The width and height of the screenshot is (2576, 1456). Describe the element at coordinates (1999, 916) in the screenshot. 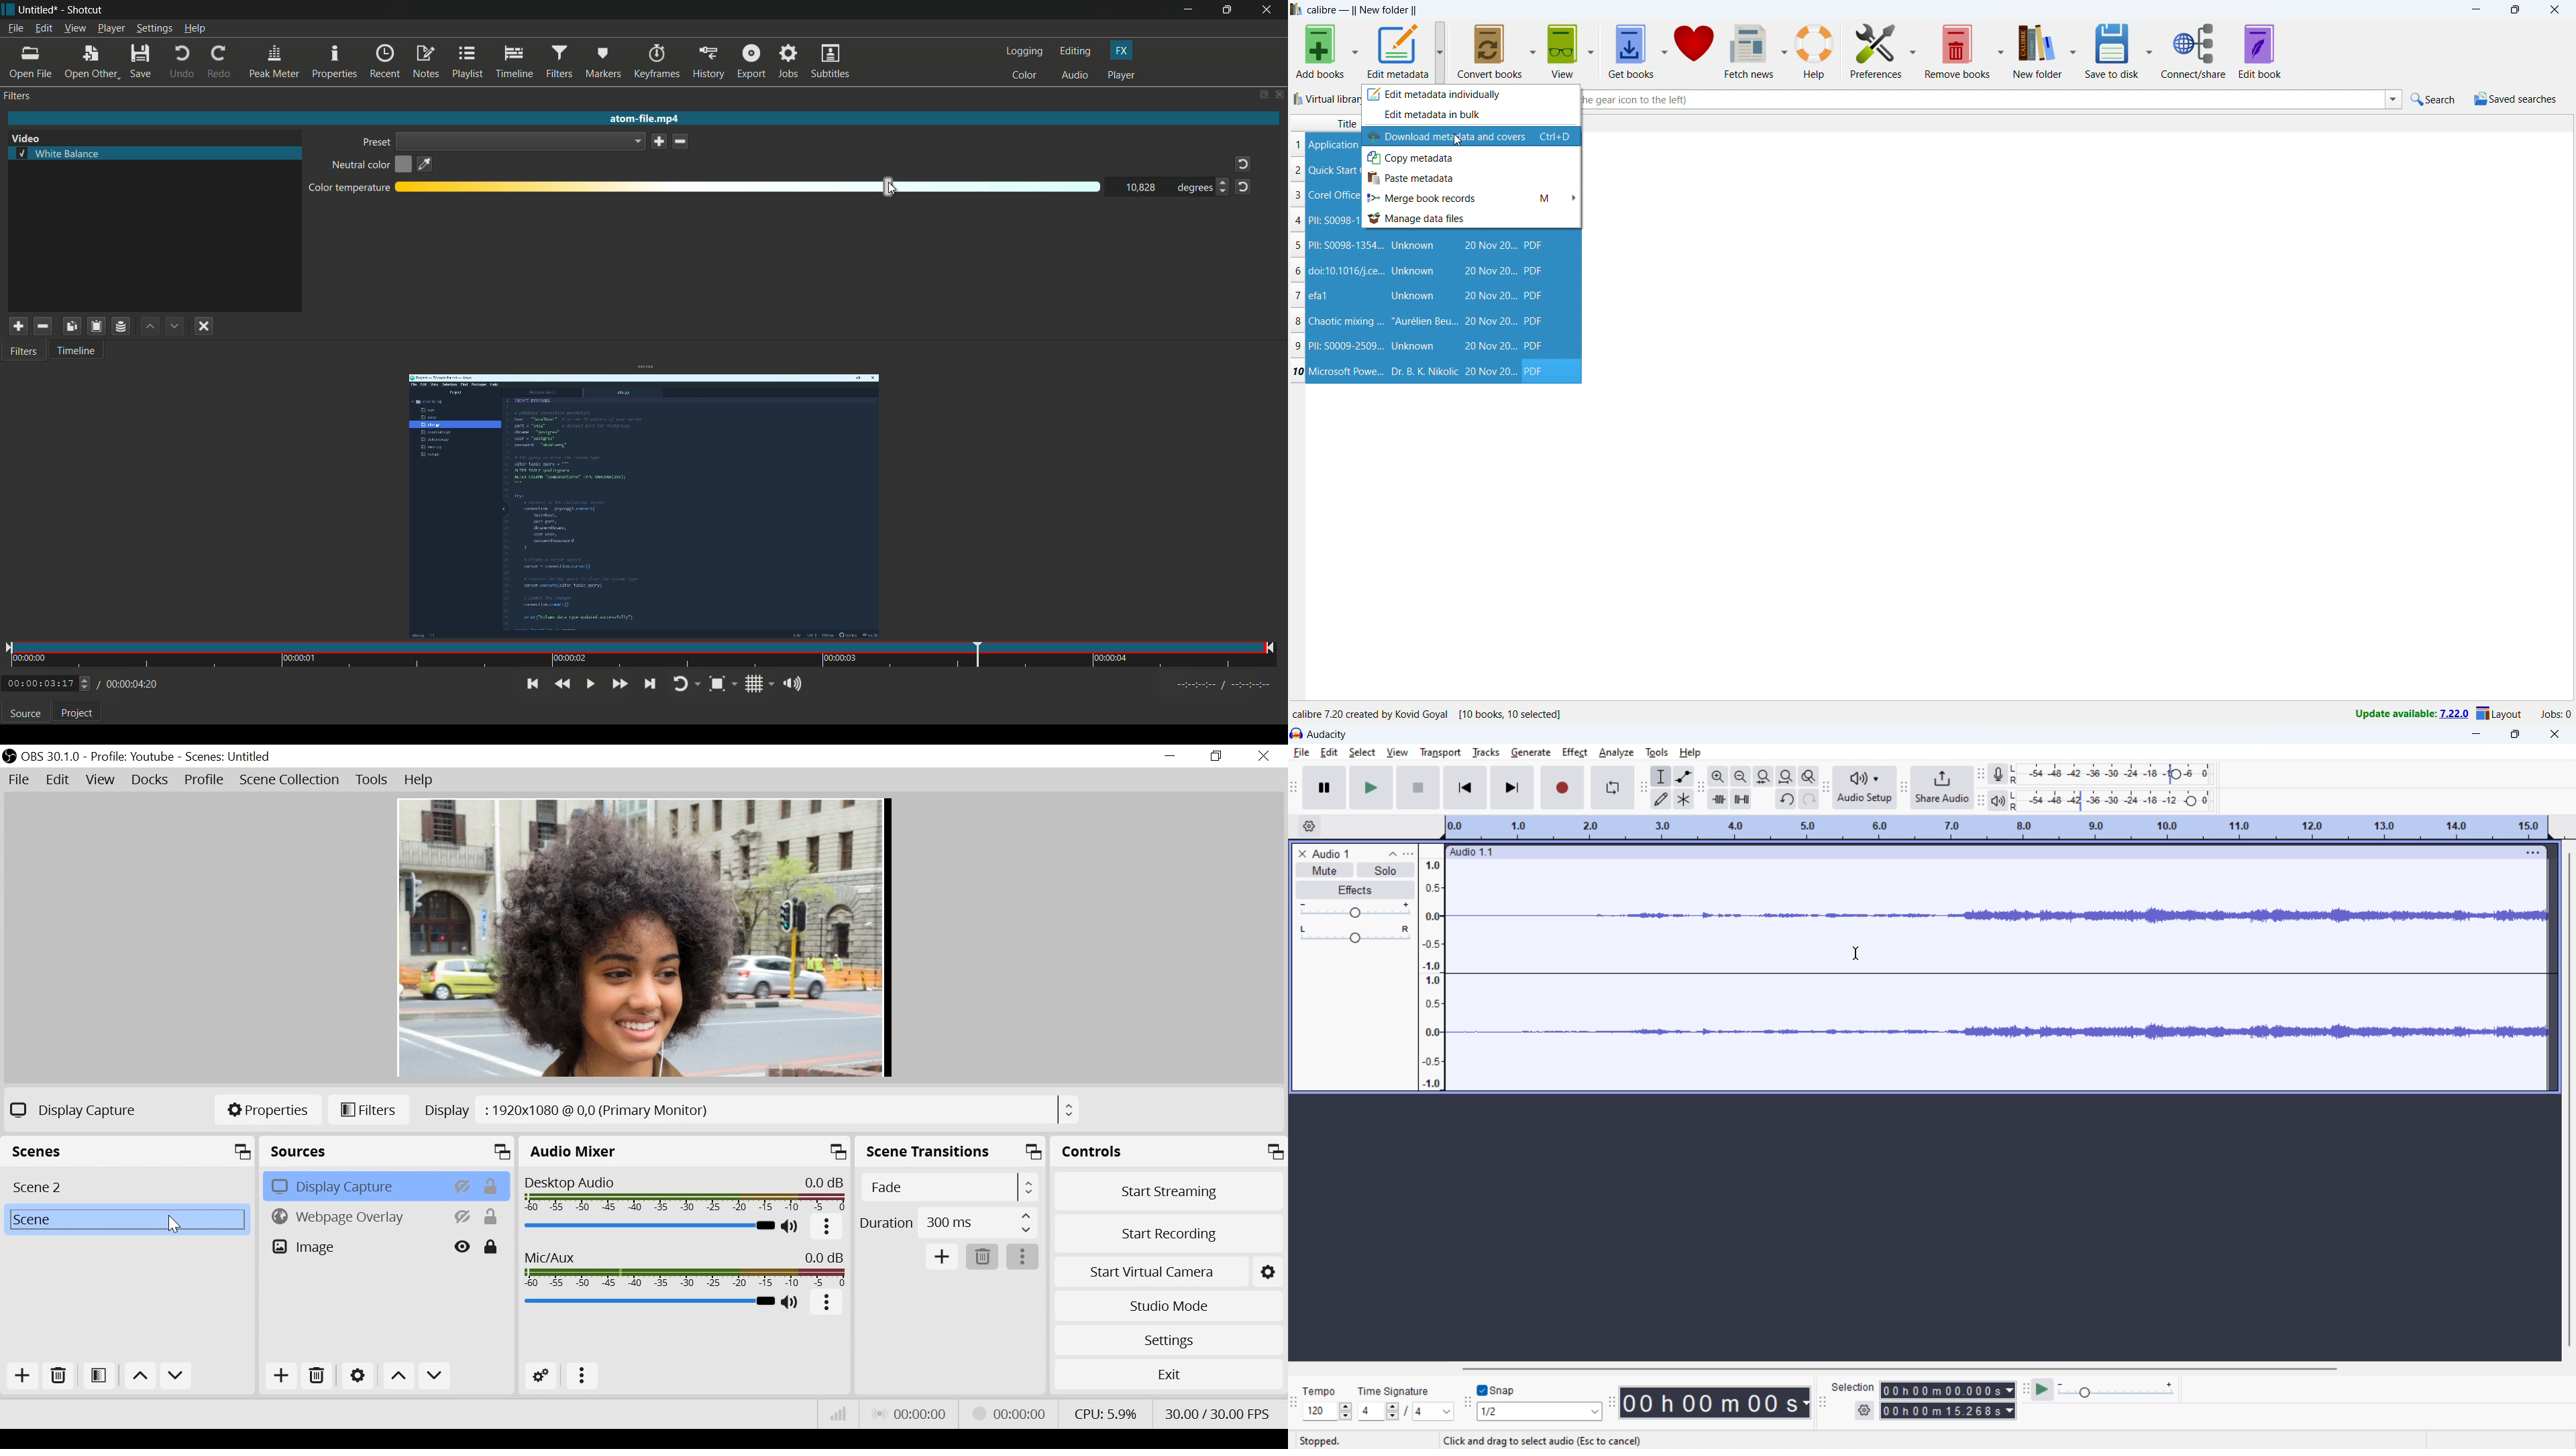

I see `waveform` at that location.